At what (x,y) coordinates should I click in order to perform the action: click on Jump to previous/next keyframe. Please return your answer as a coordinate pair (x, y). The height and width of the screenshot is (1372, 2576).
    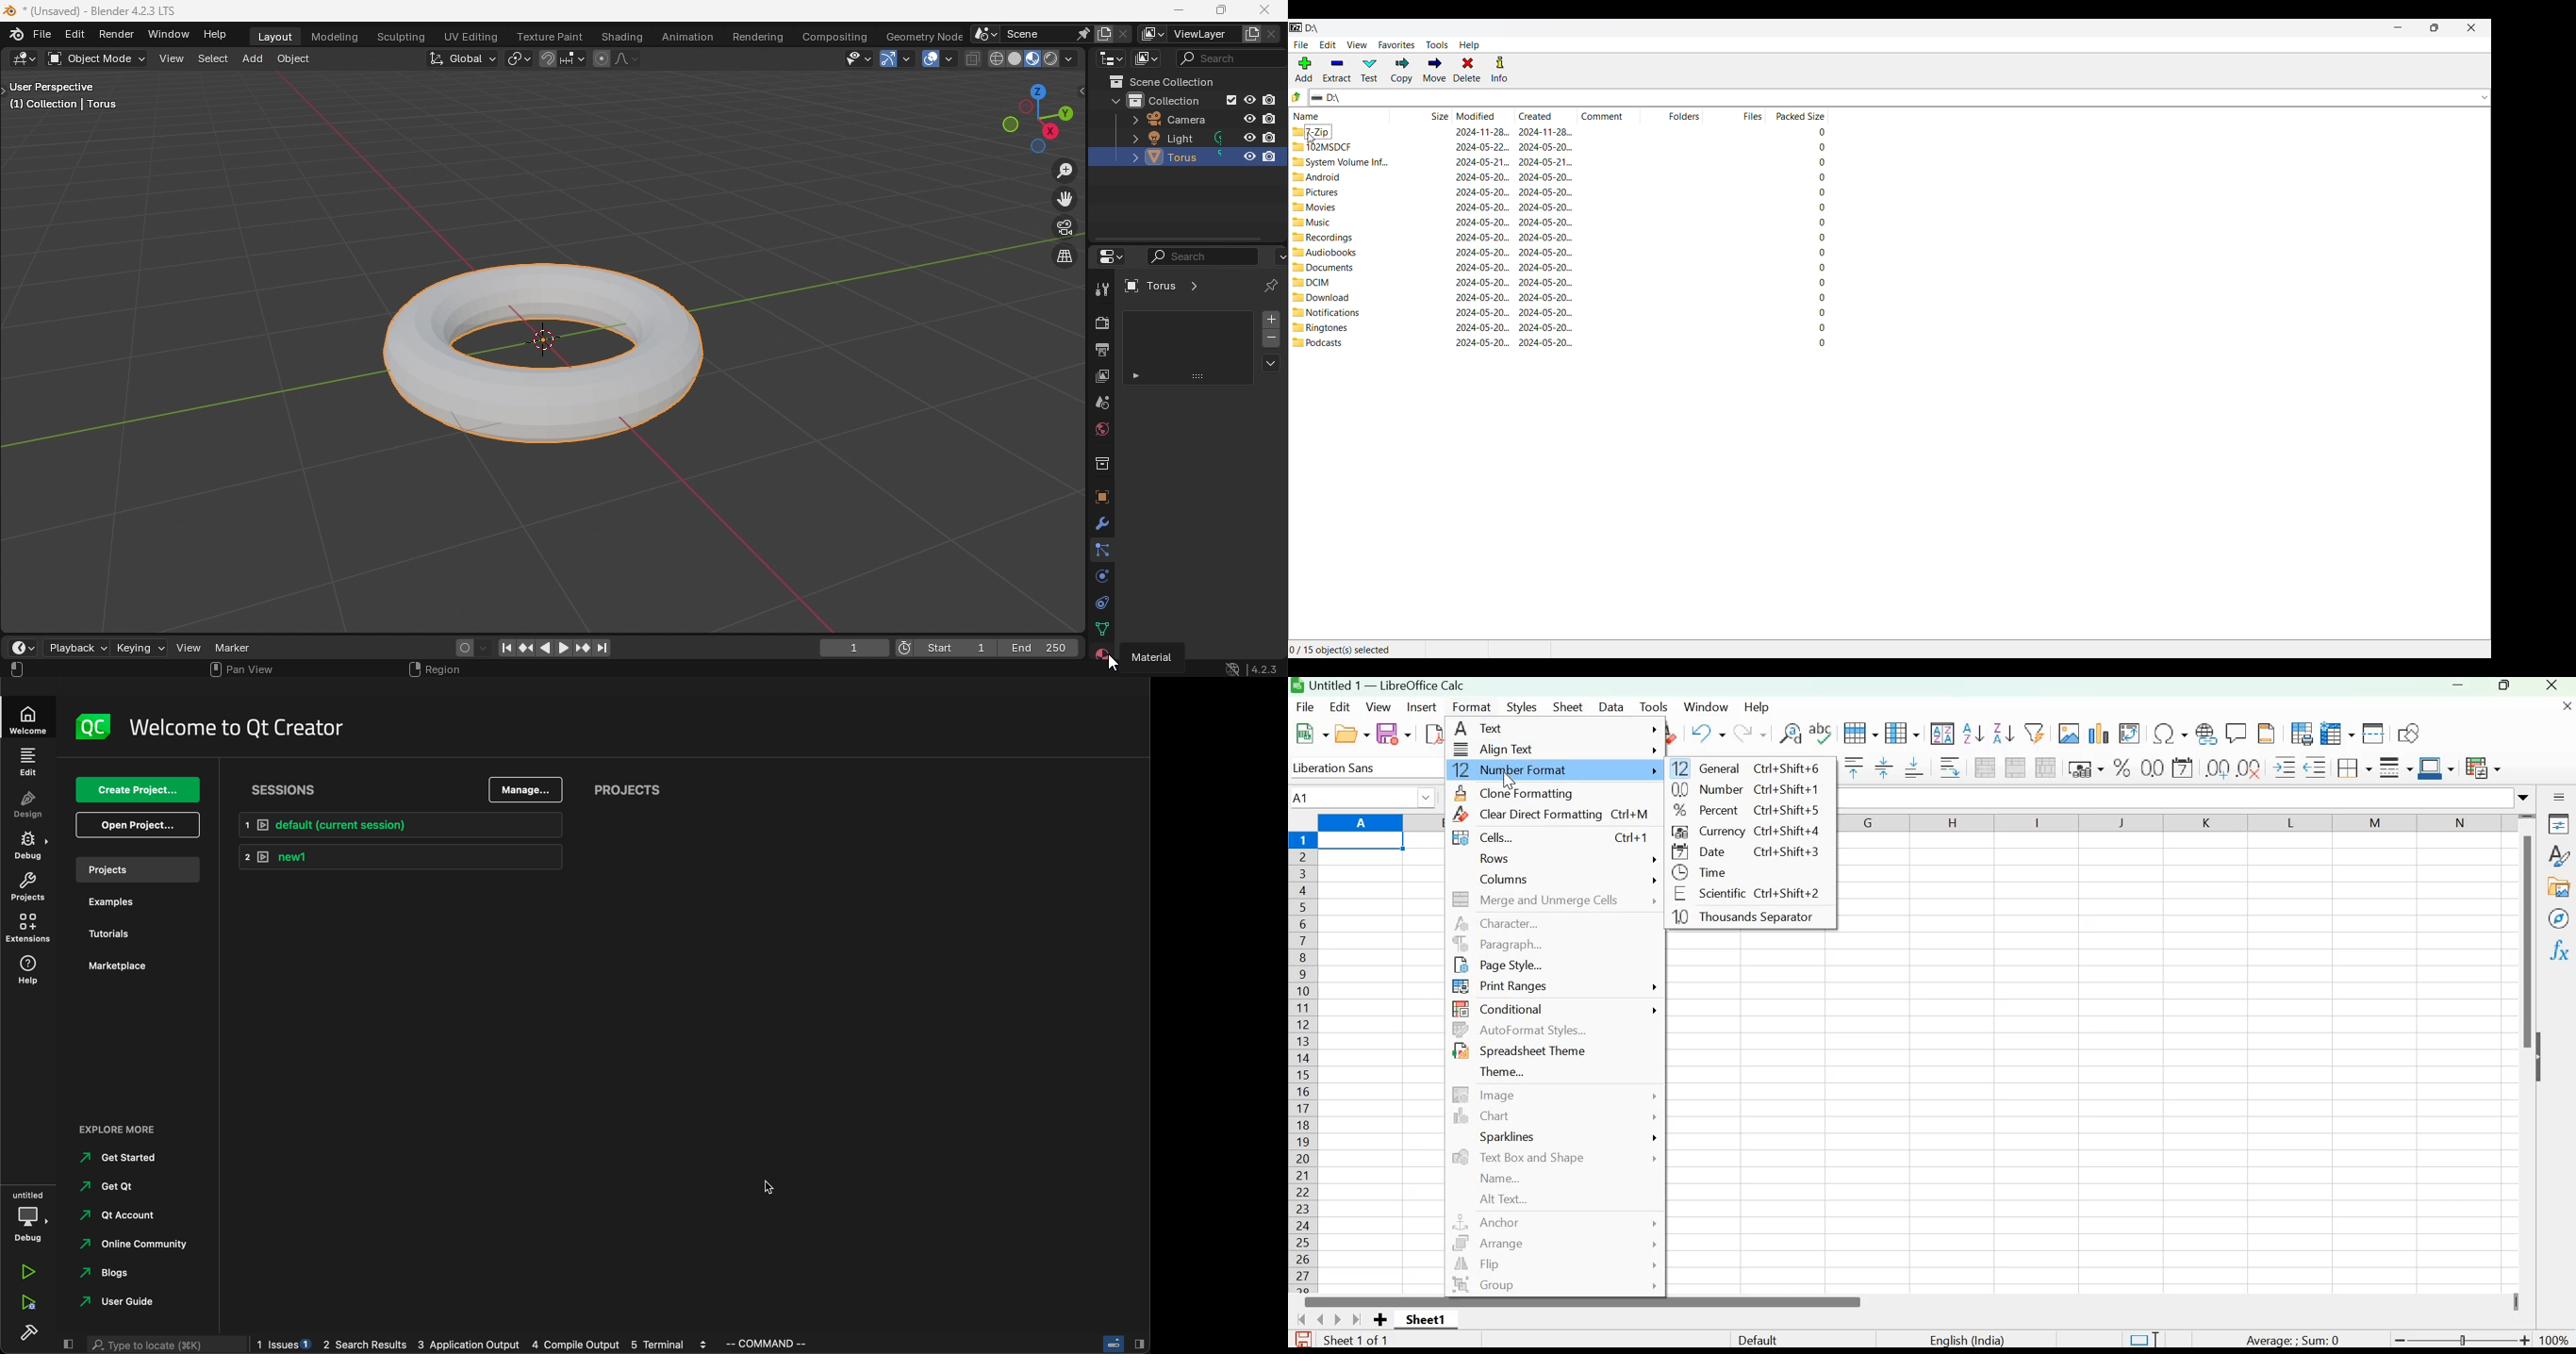
    Looking at the image, I should click on (525, 649).